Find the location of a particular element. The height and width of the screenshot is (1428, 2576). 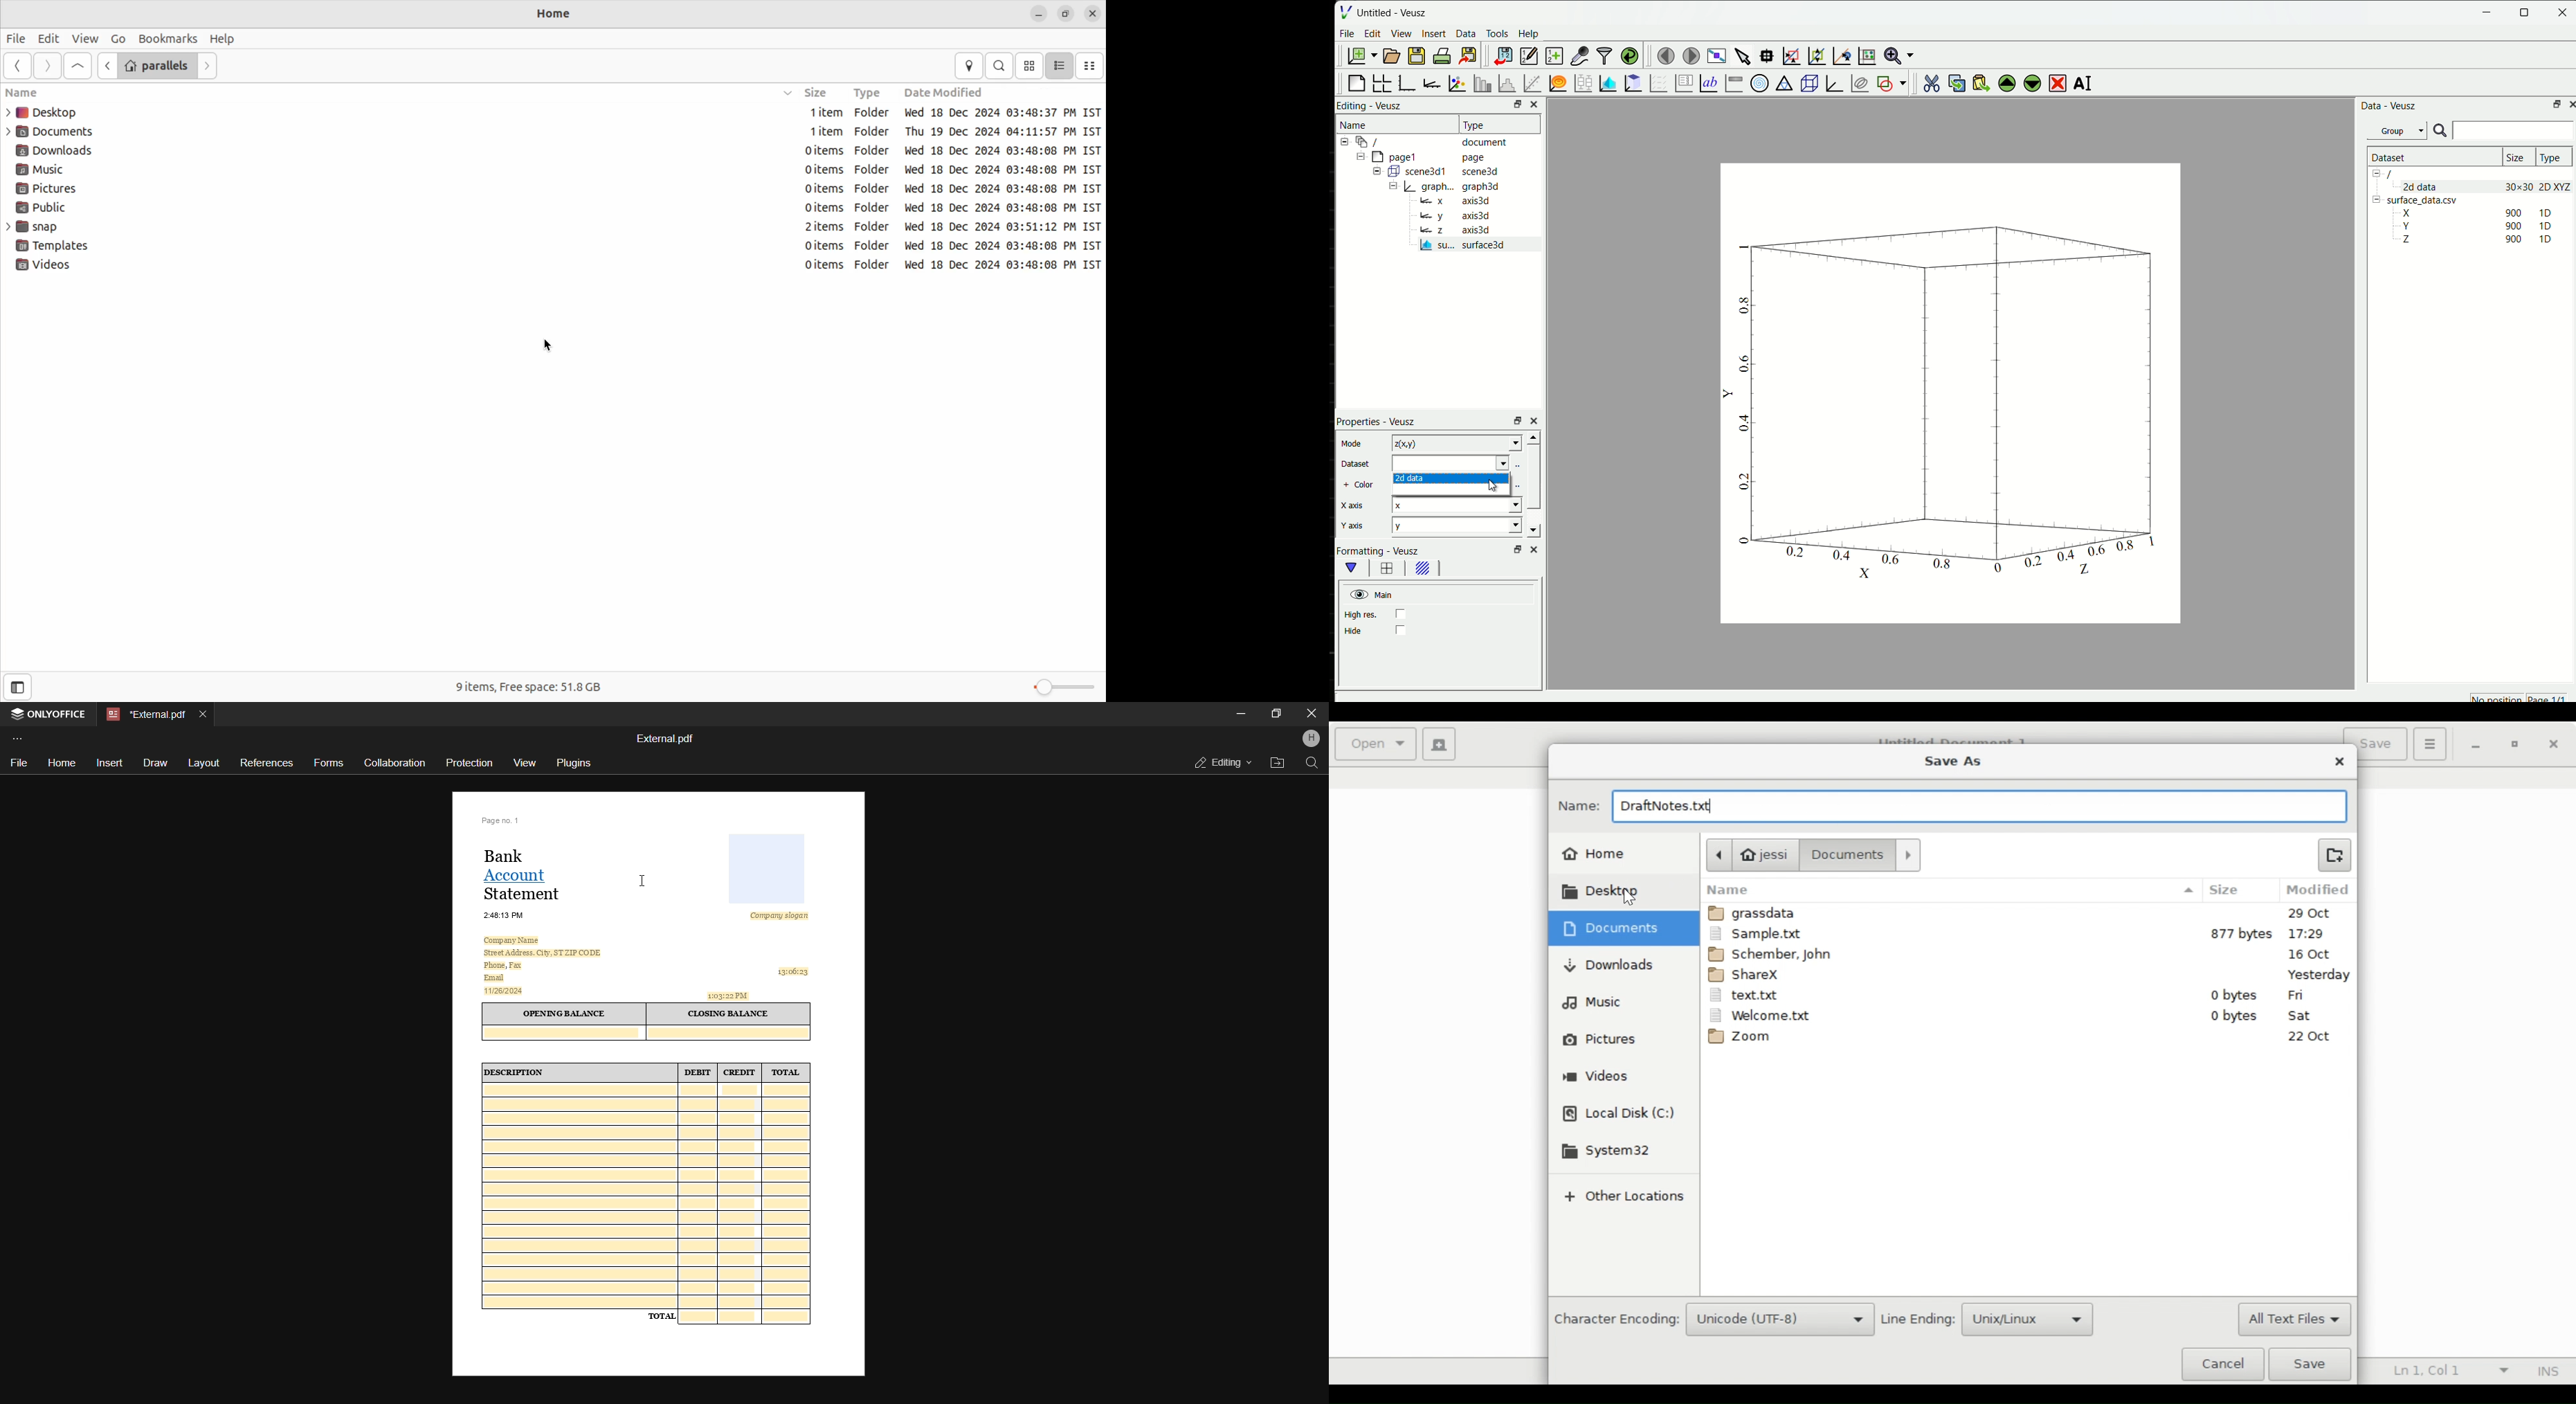

insert is located at coordinates (109, 762).